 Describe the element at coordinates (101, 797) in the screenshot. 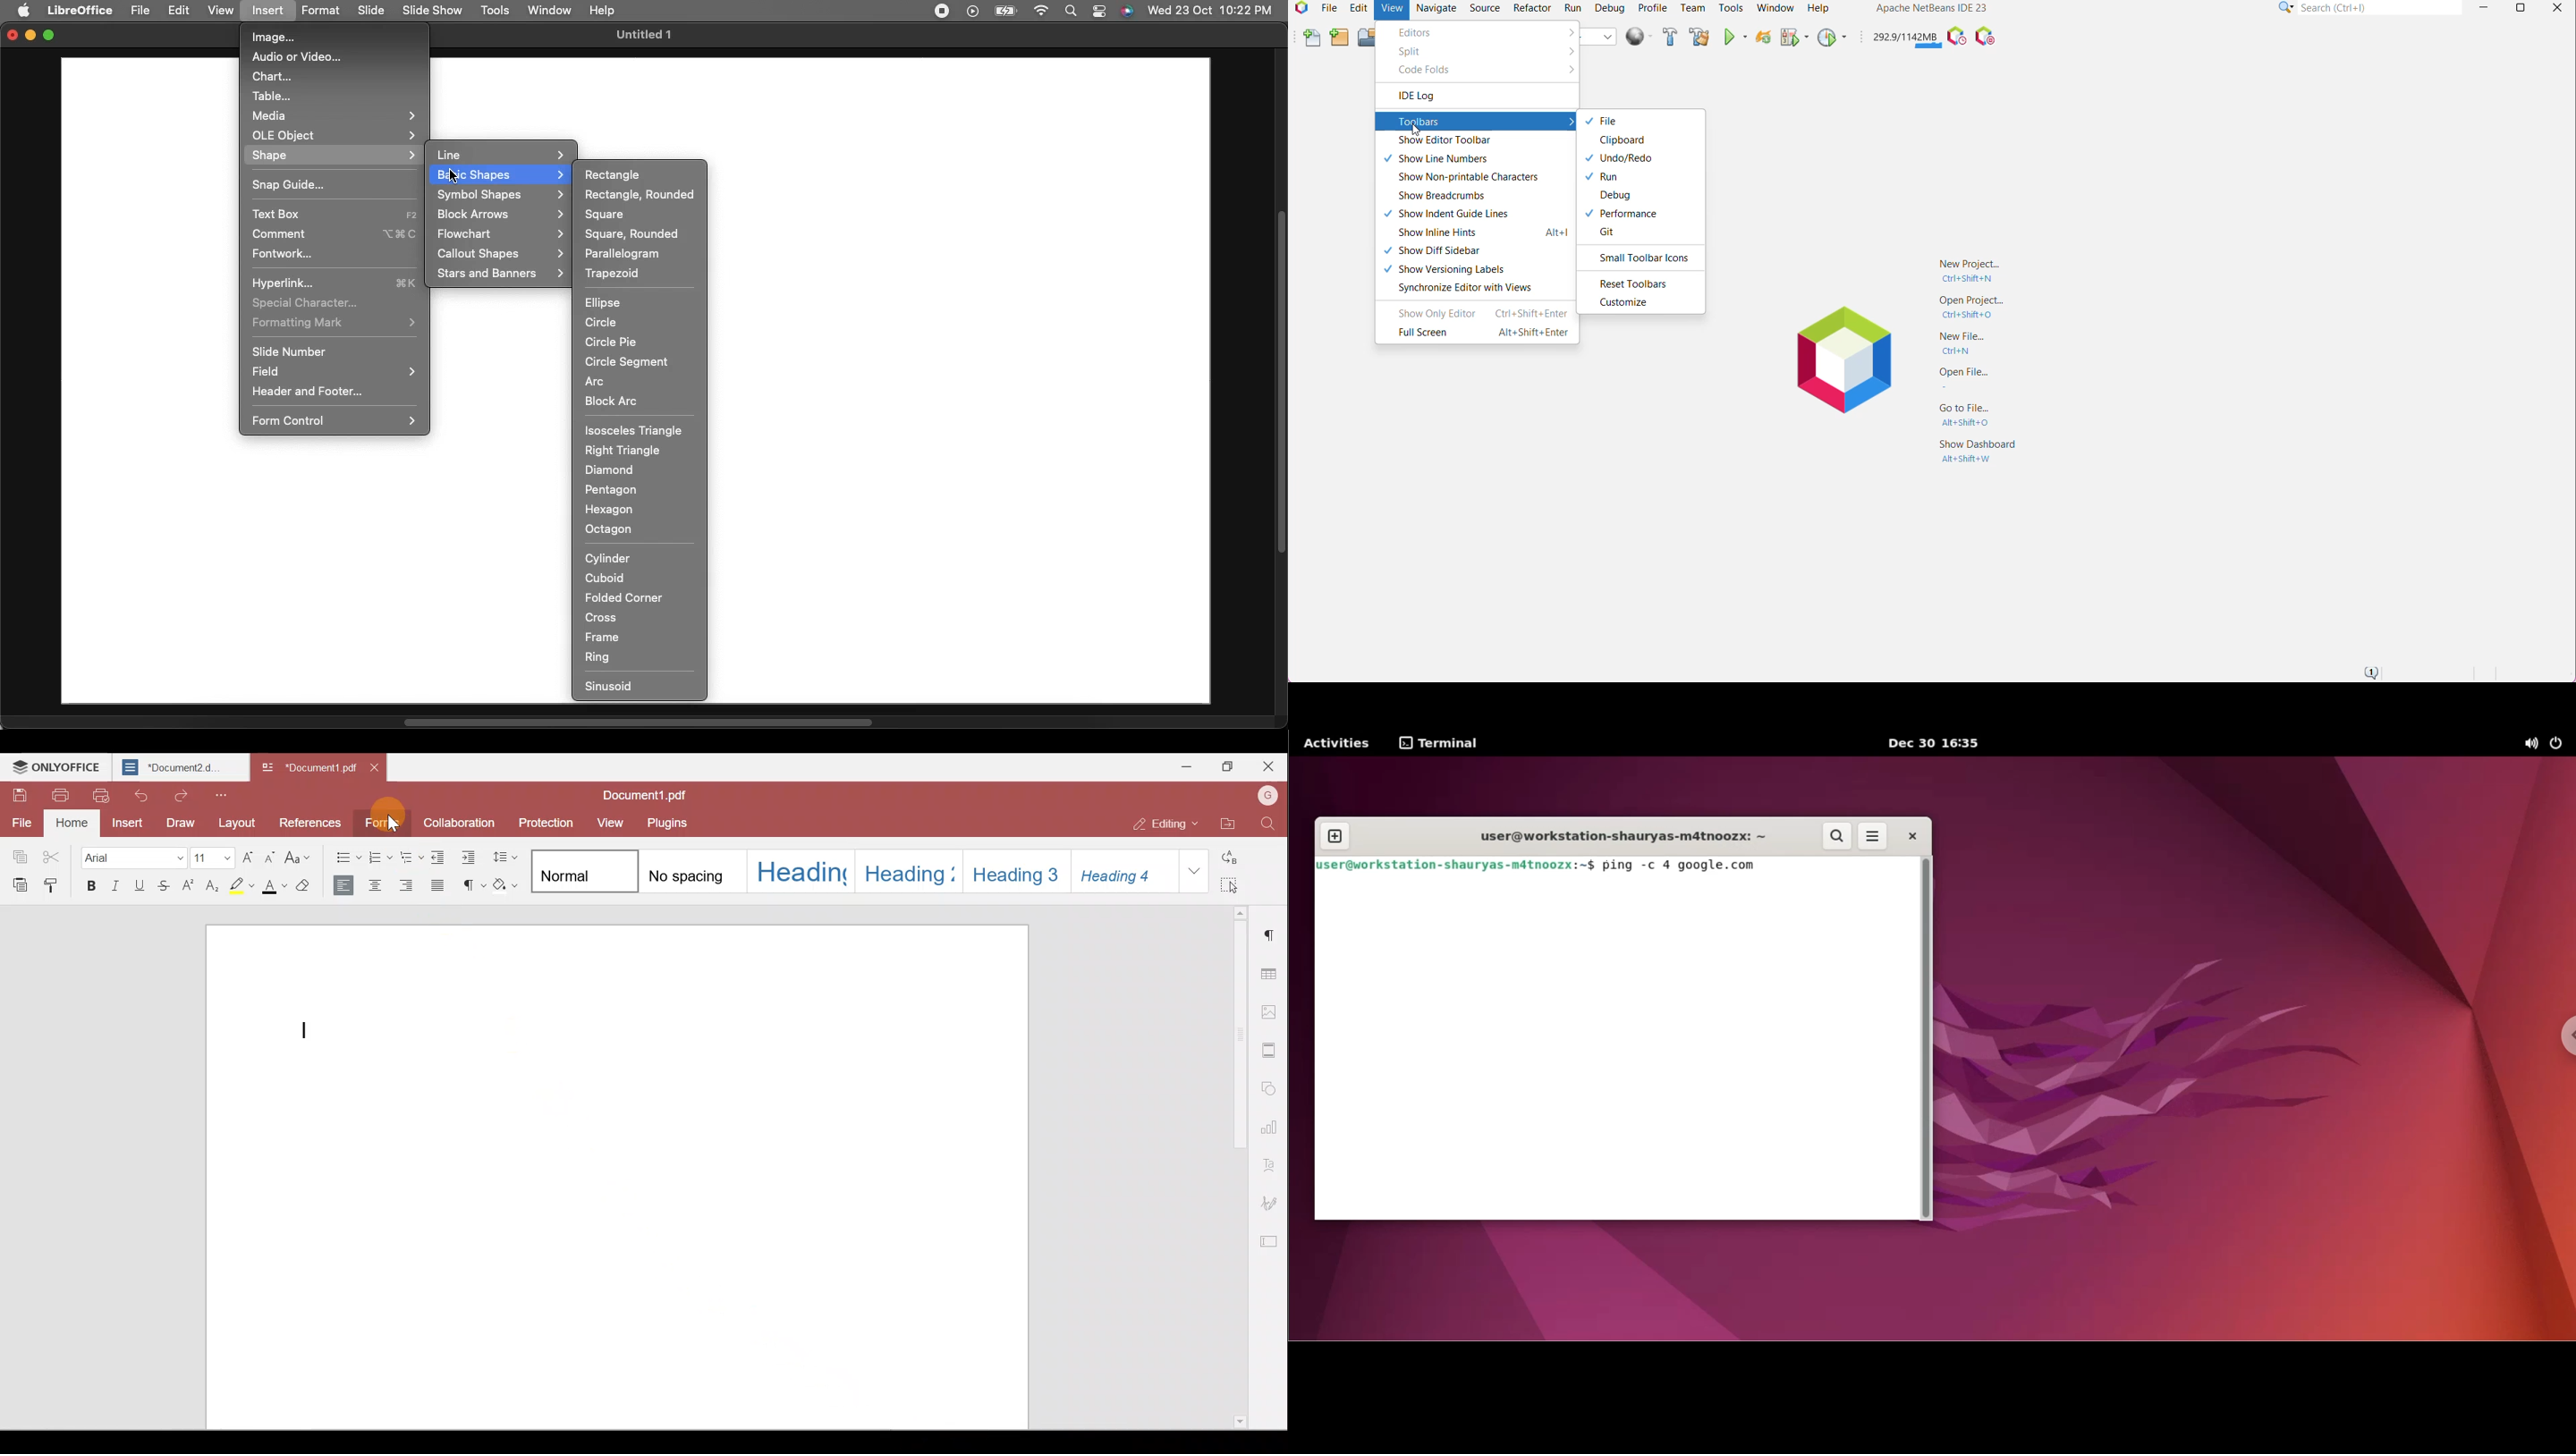

I see `Quick print` at that location.